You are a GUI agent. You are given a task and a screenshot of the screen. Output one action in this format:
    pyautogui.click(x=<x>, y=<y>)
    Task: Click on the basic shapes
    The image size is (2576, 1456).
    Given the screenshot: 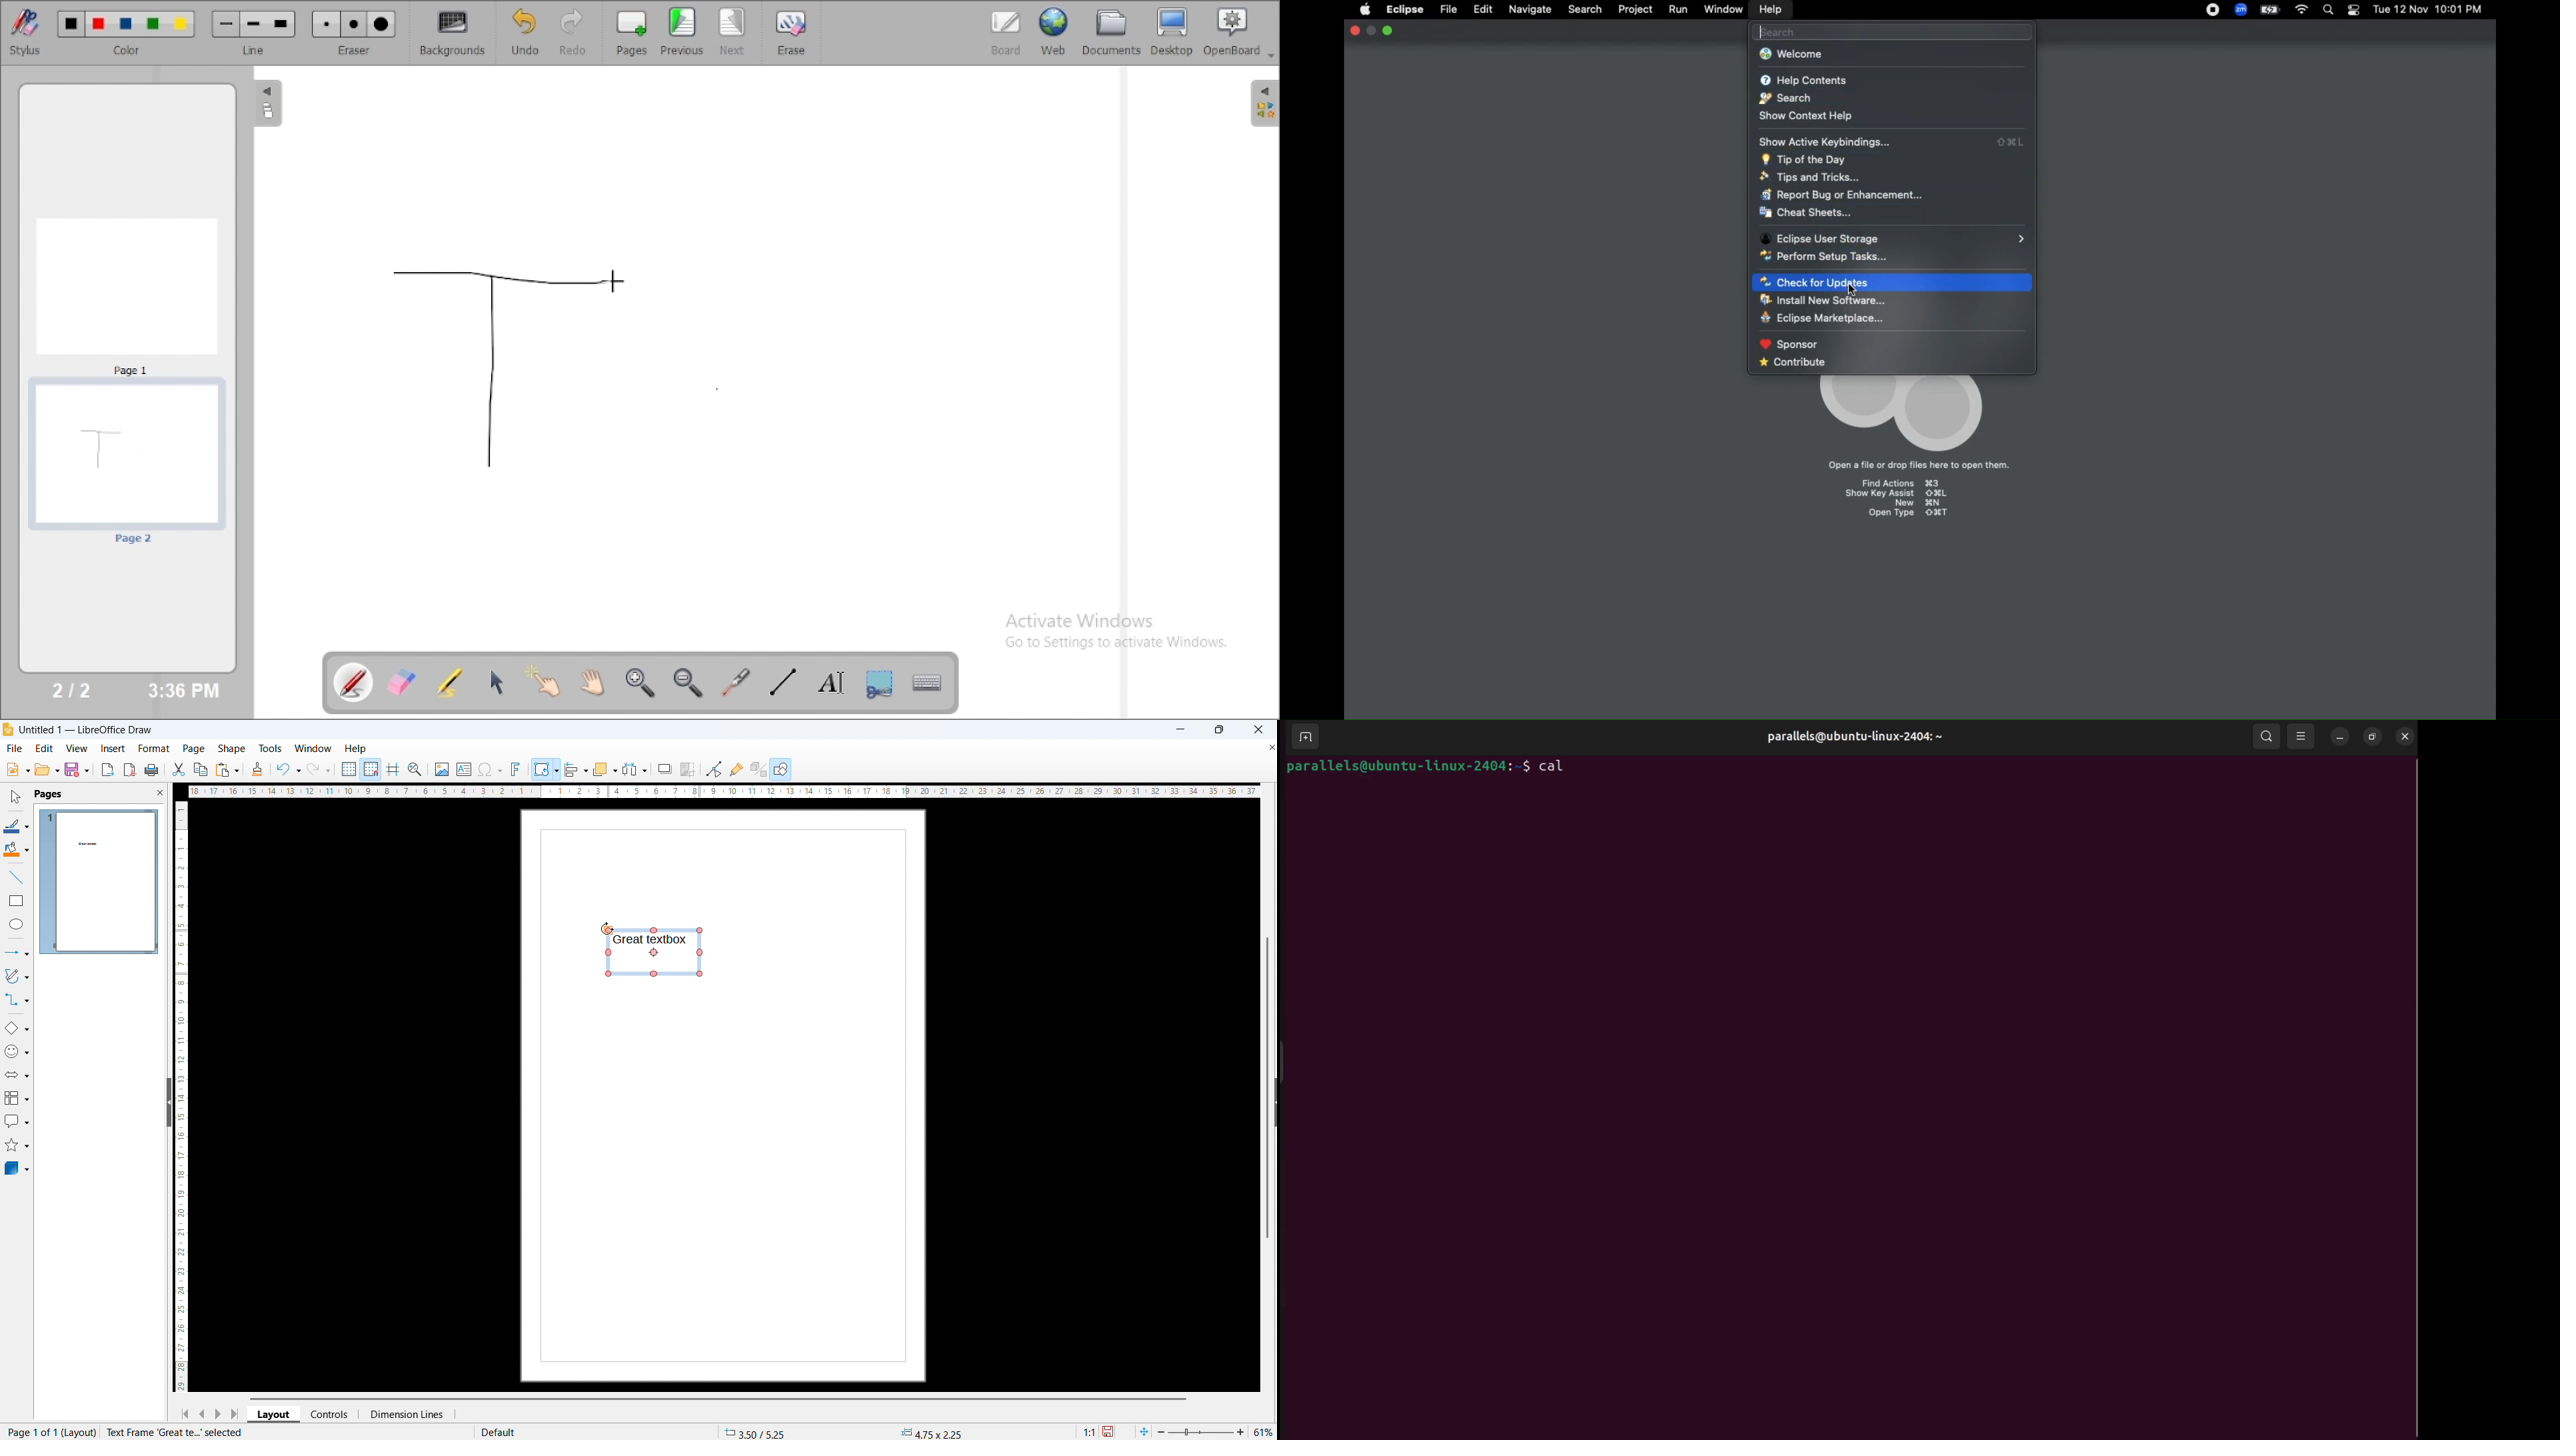 What is the action you would take?
    pyautogui.click(x=17, y=1029)
    